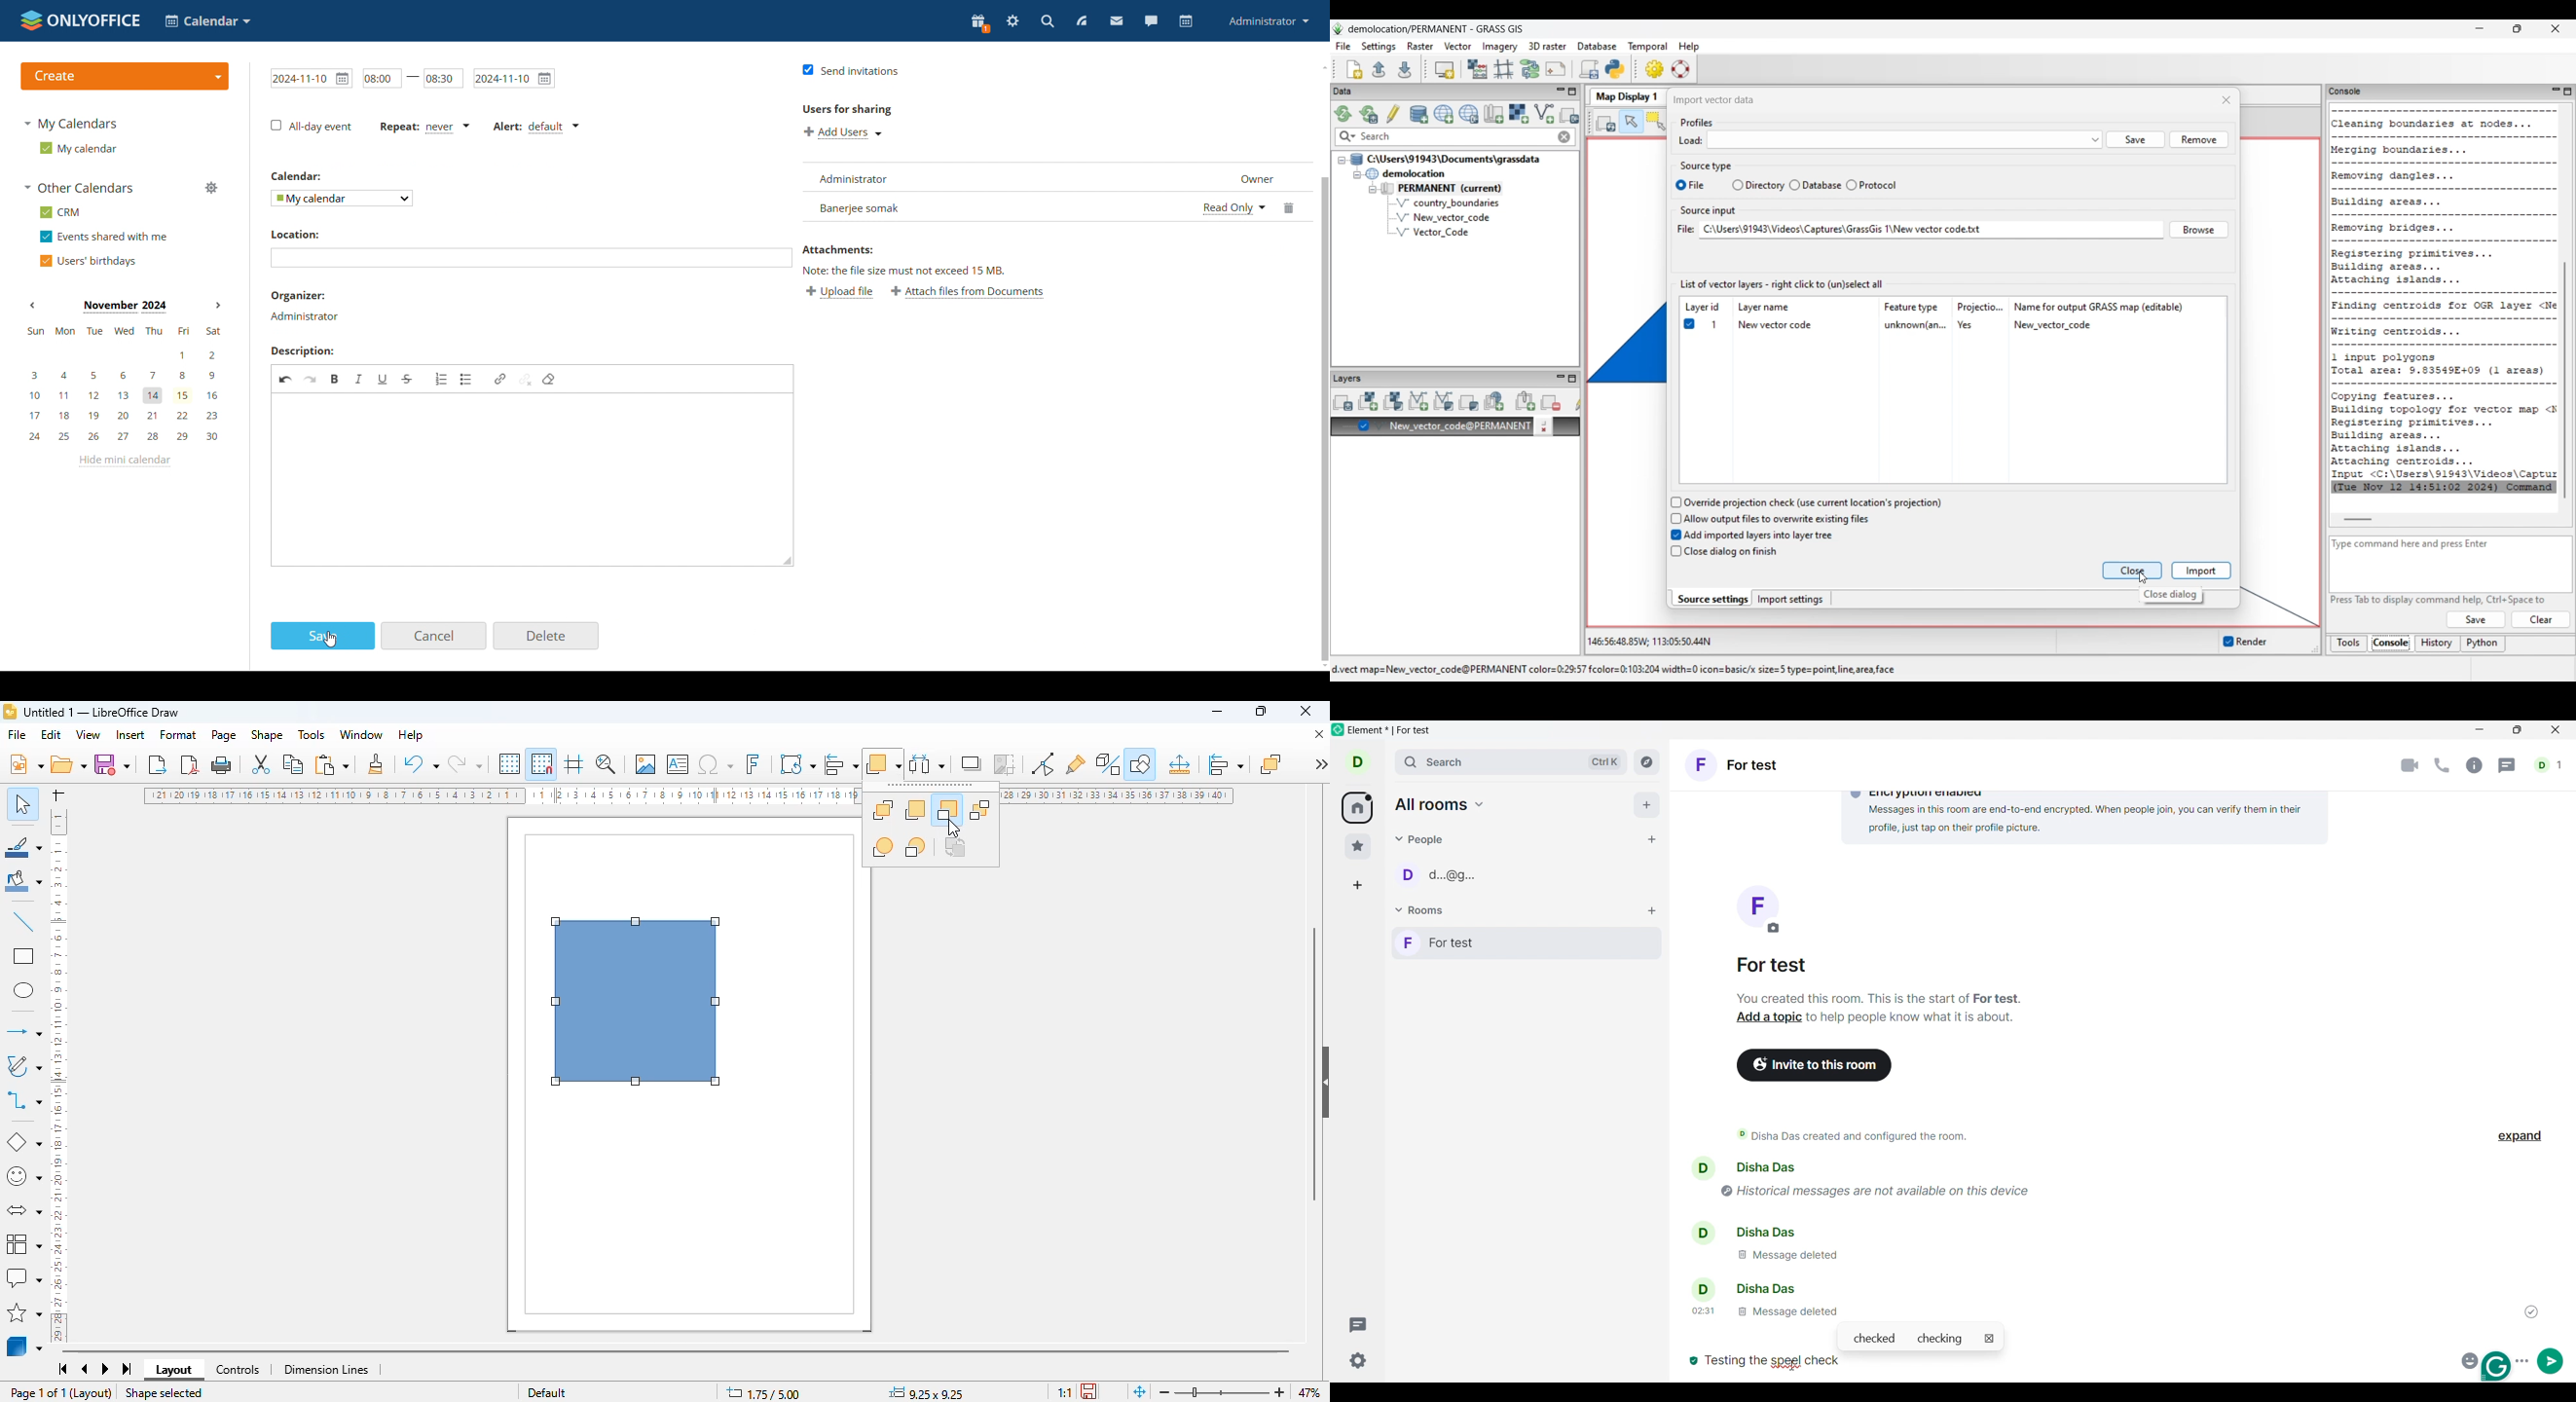 The width and height of the screenshot is (2576, 1428). What do you see at coordinates (896, 270) in the screenshot?
I see `Note` at bounding box center [896, 270].